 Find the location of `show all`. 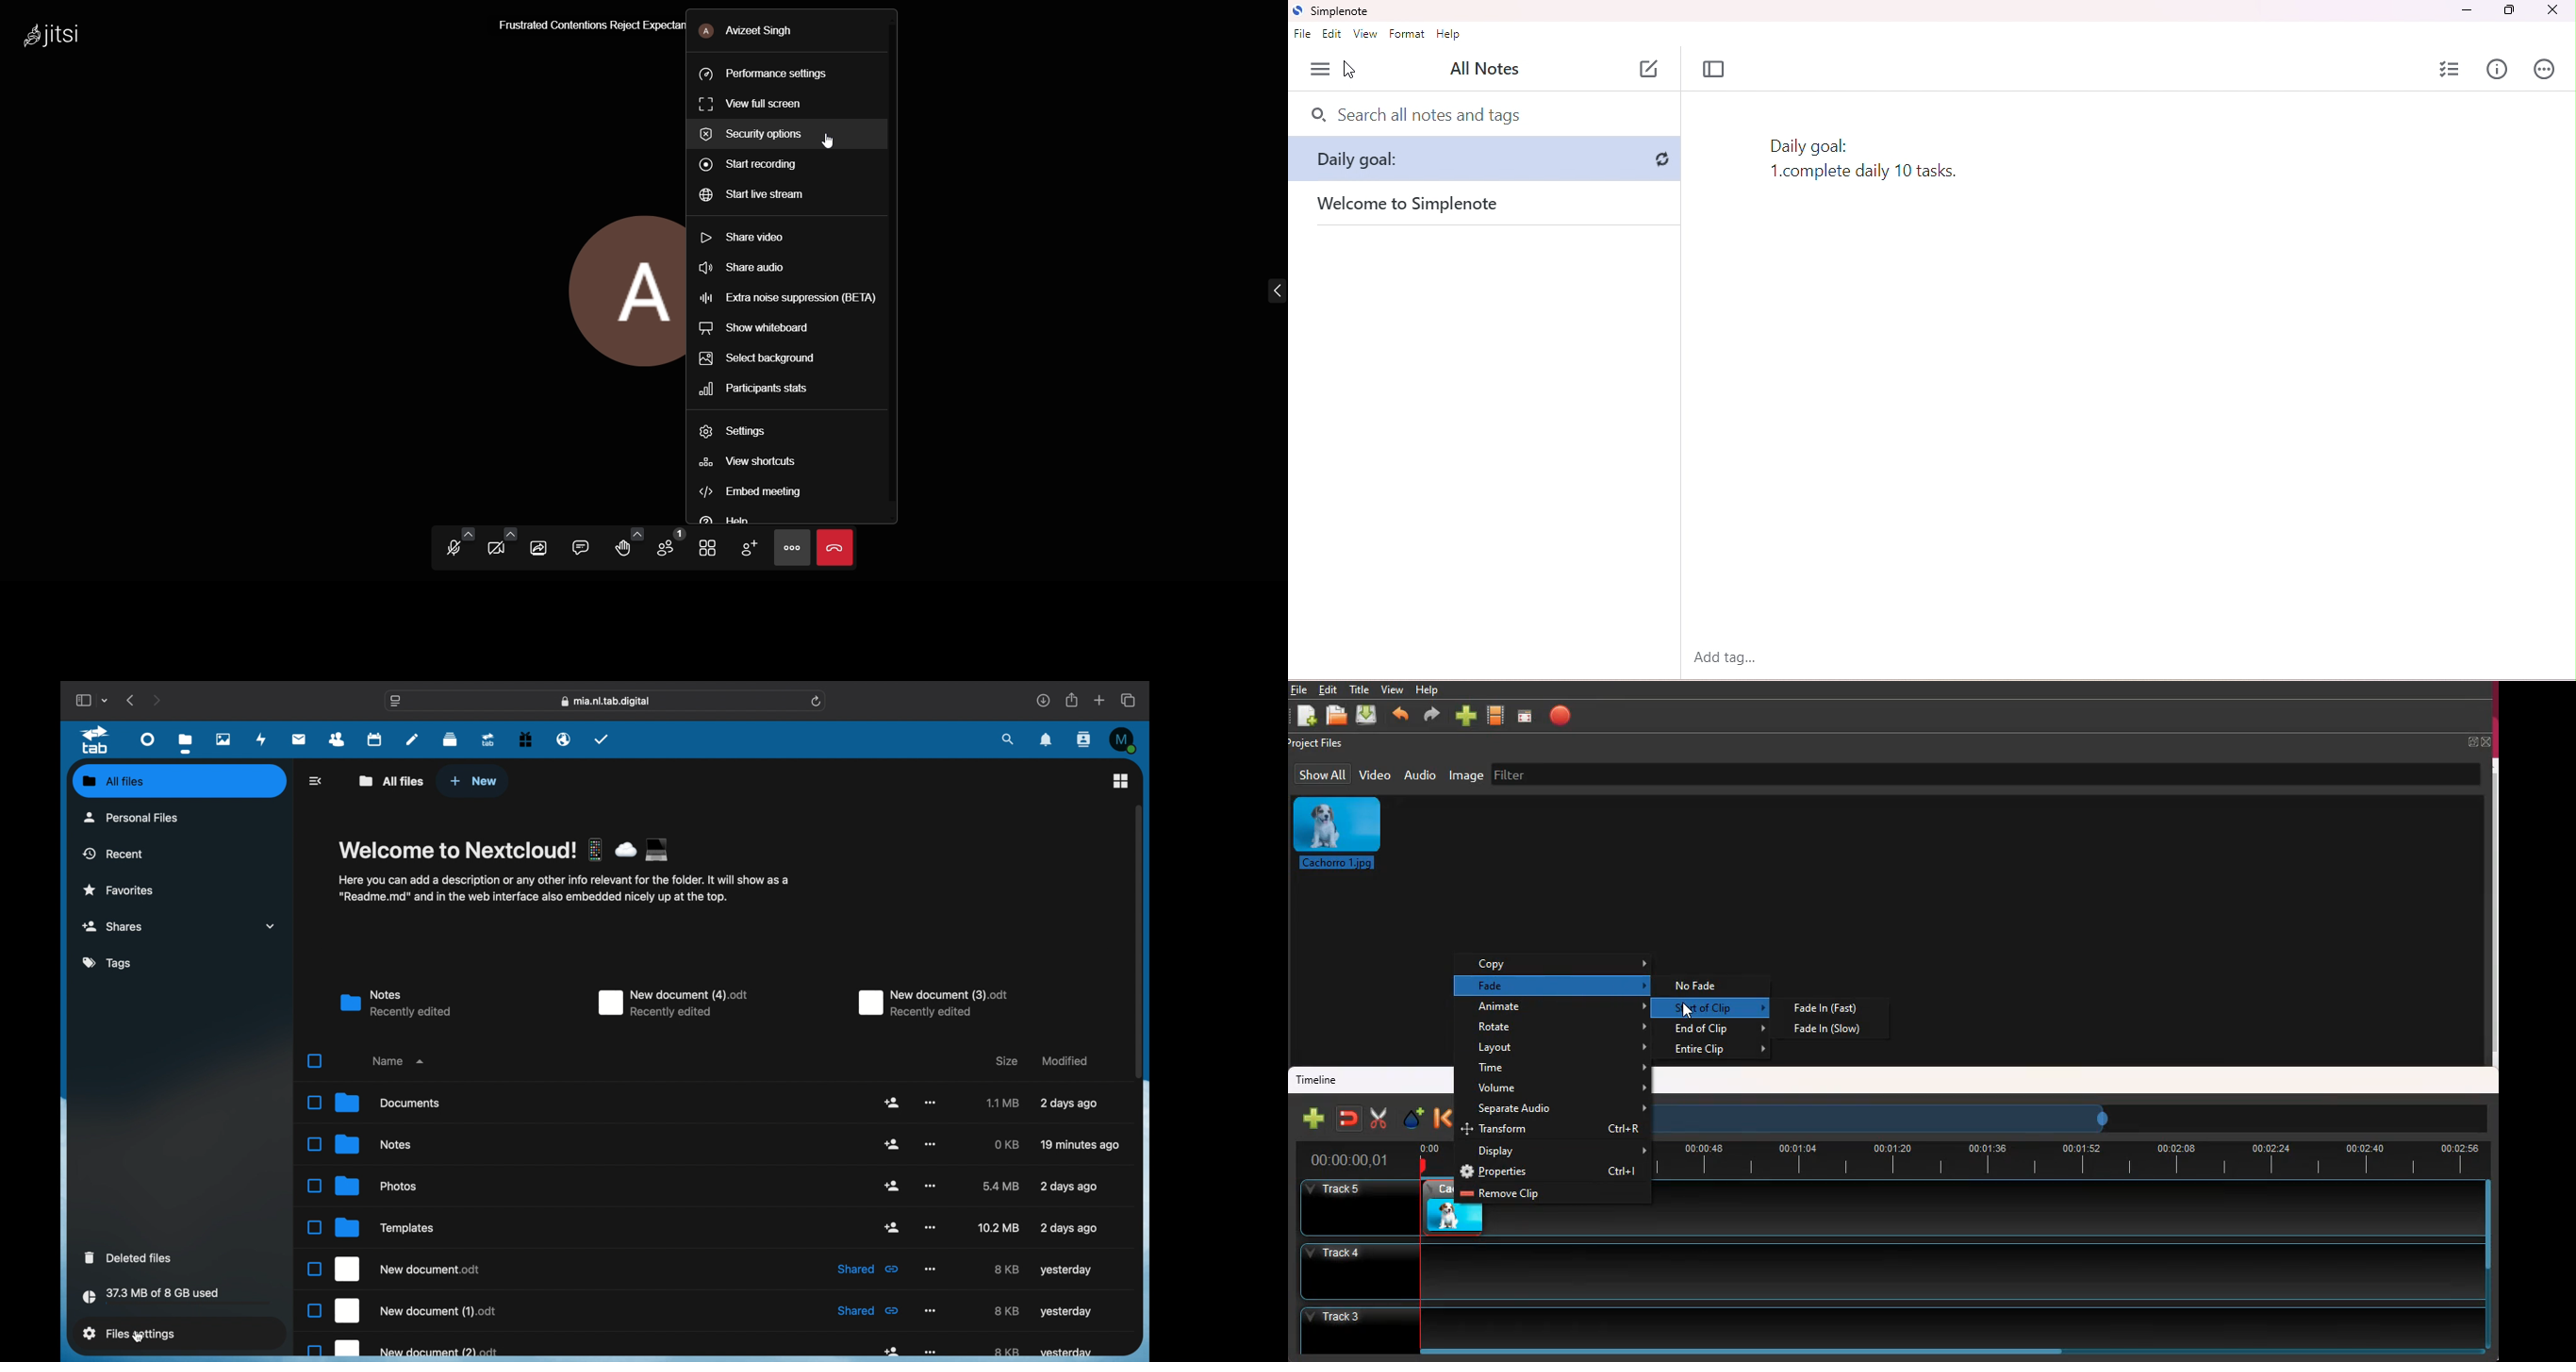

show all is located at coordinates (1322, 774).